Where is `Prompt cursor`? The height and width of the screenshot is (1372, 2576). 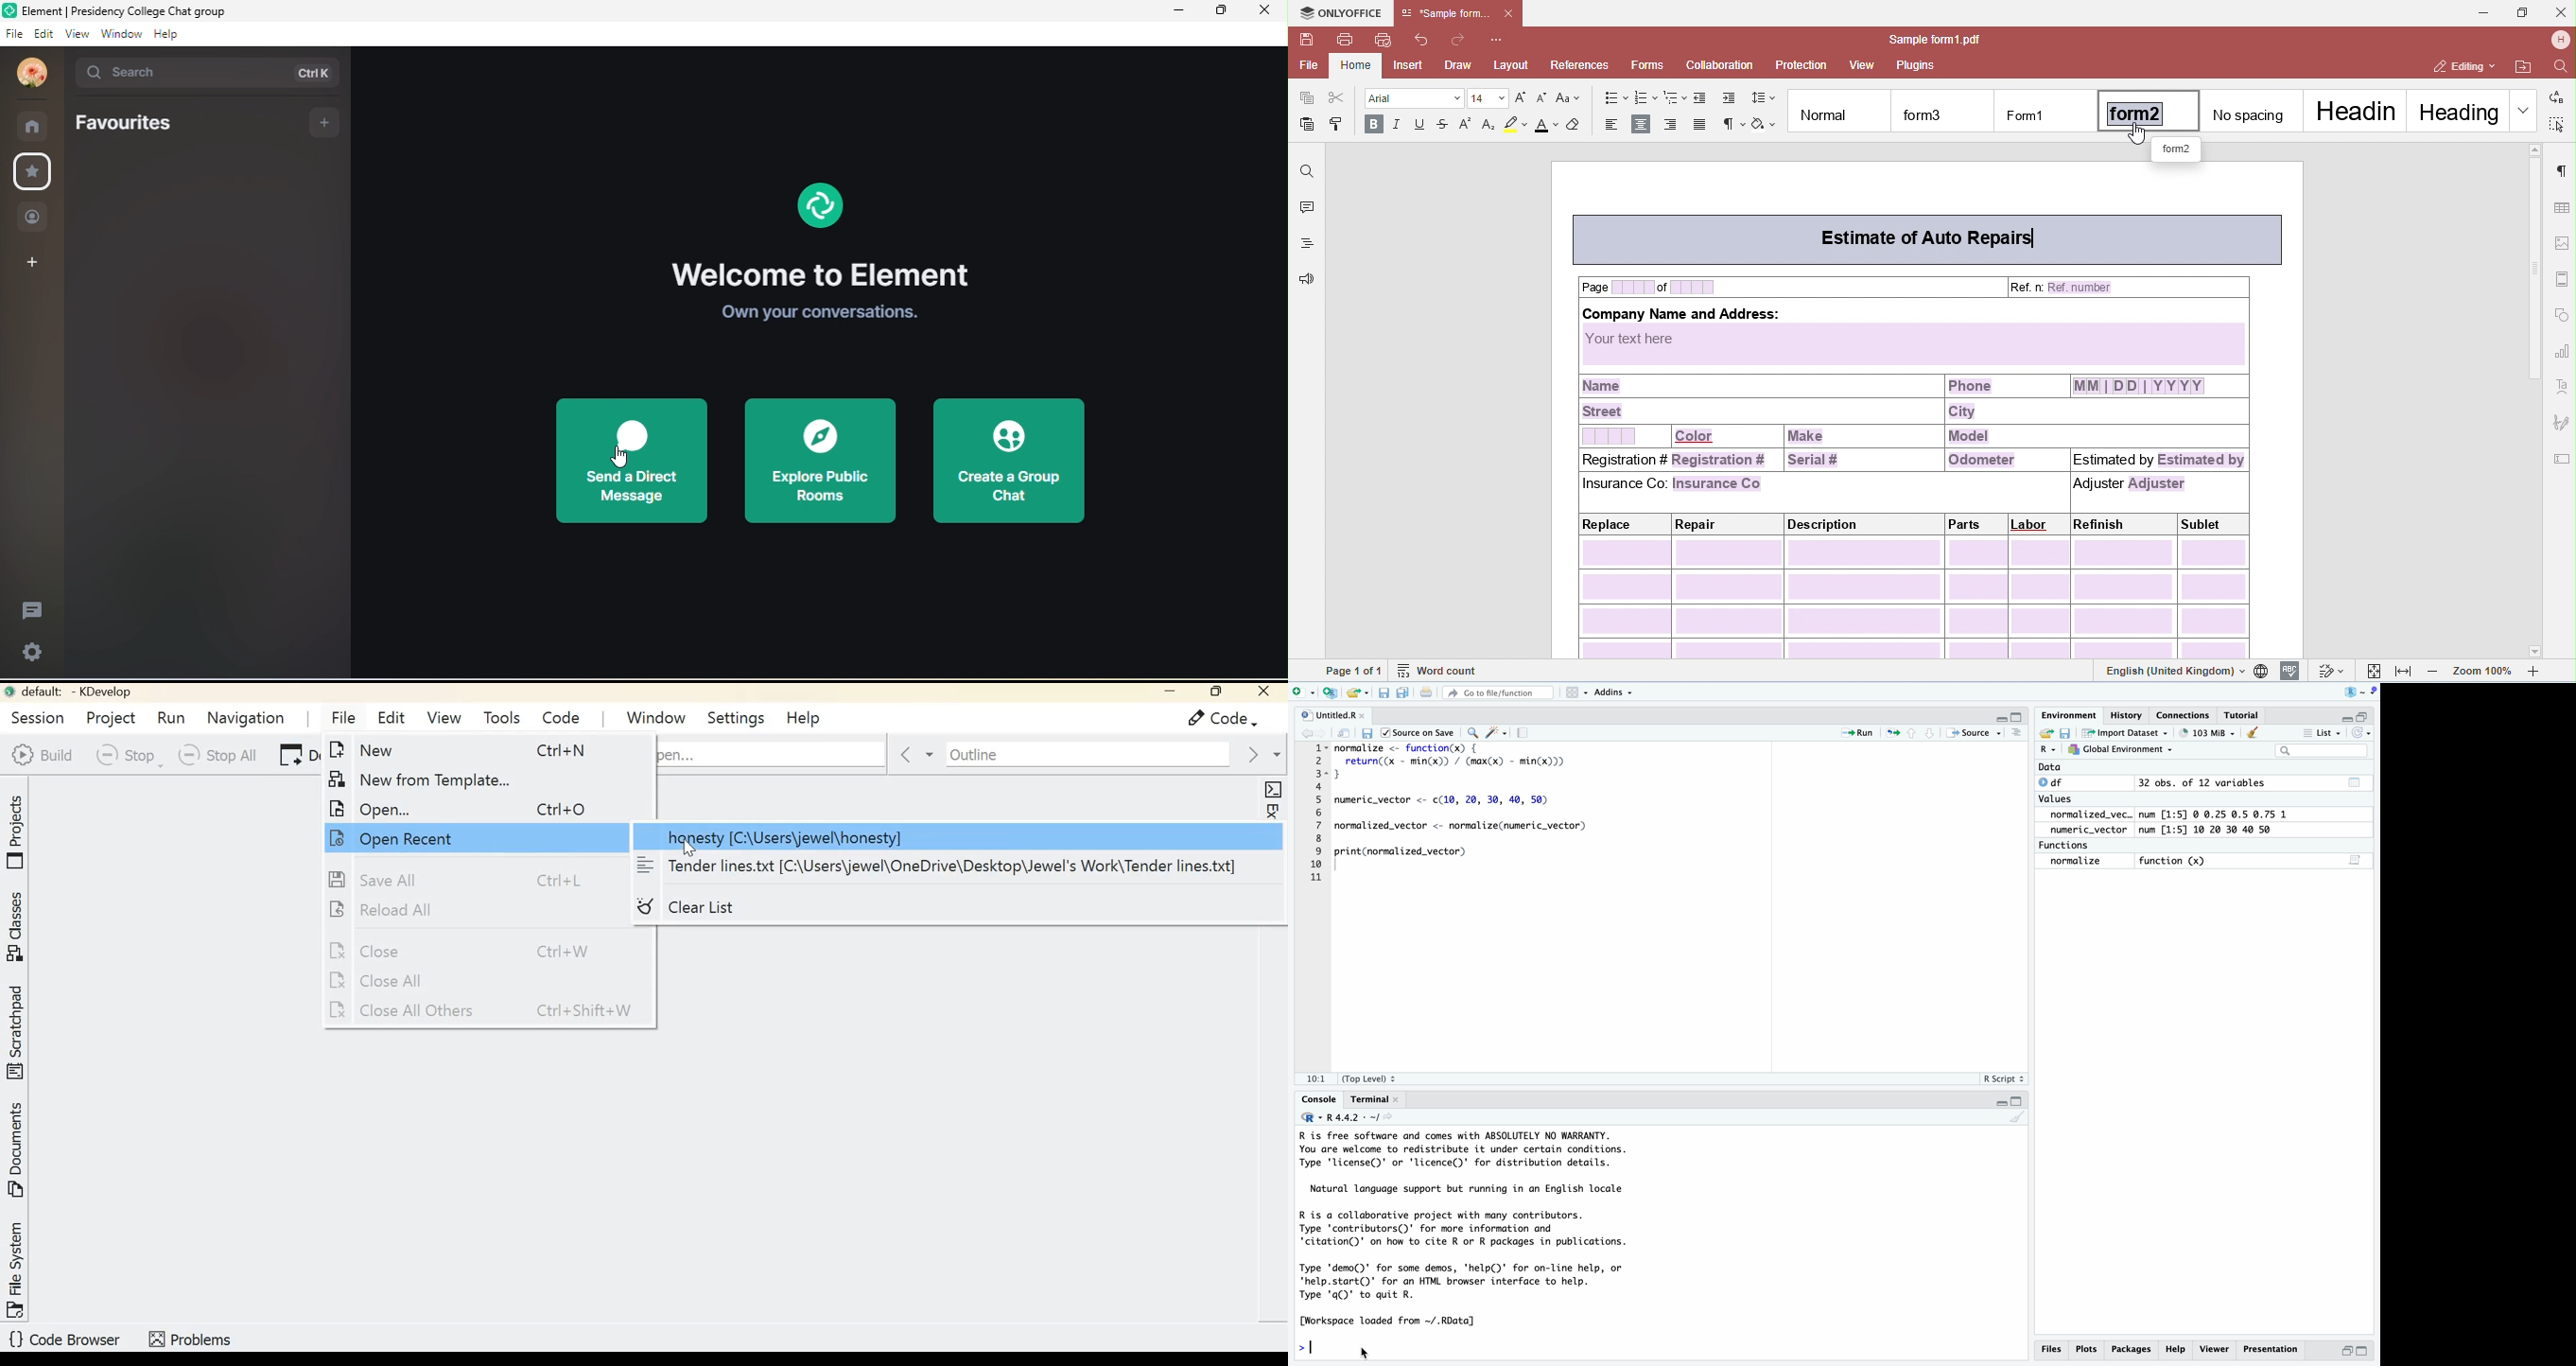
Prompt cursor is located at coordinates (1308, 1344).